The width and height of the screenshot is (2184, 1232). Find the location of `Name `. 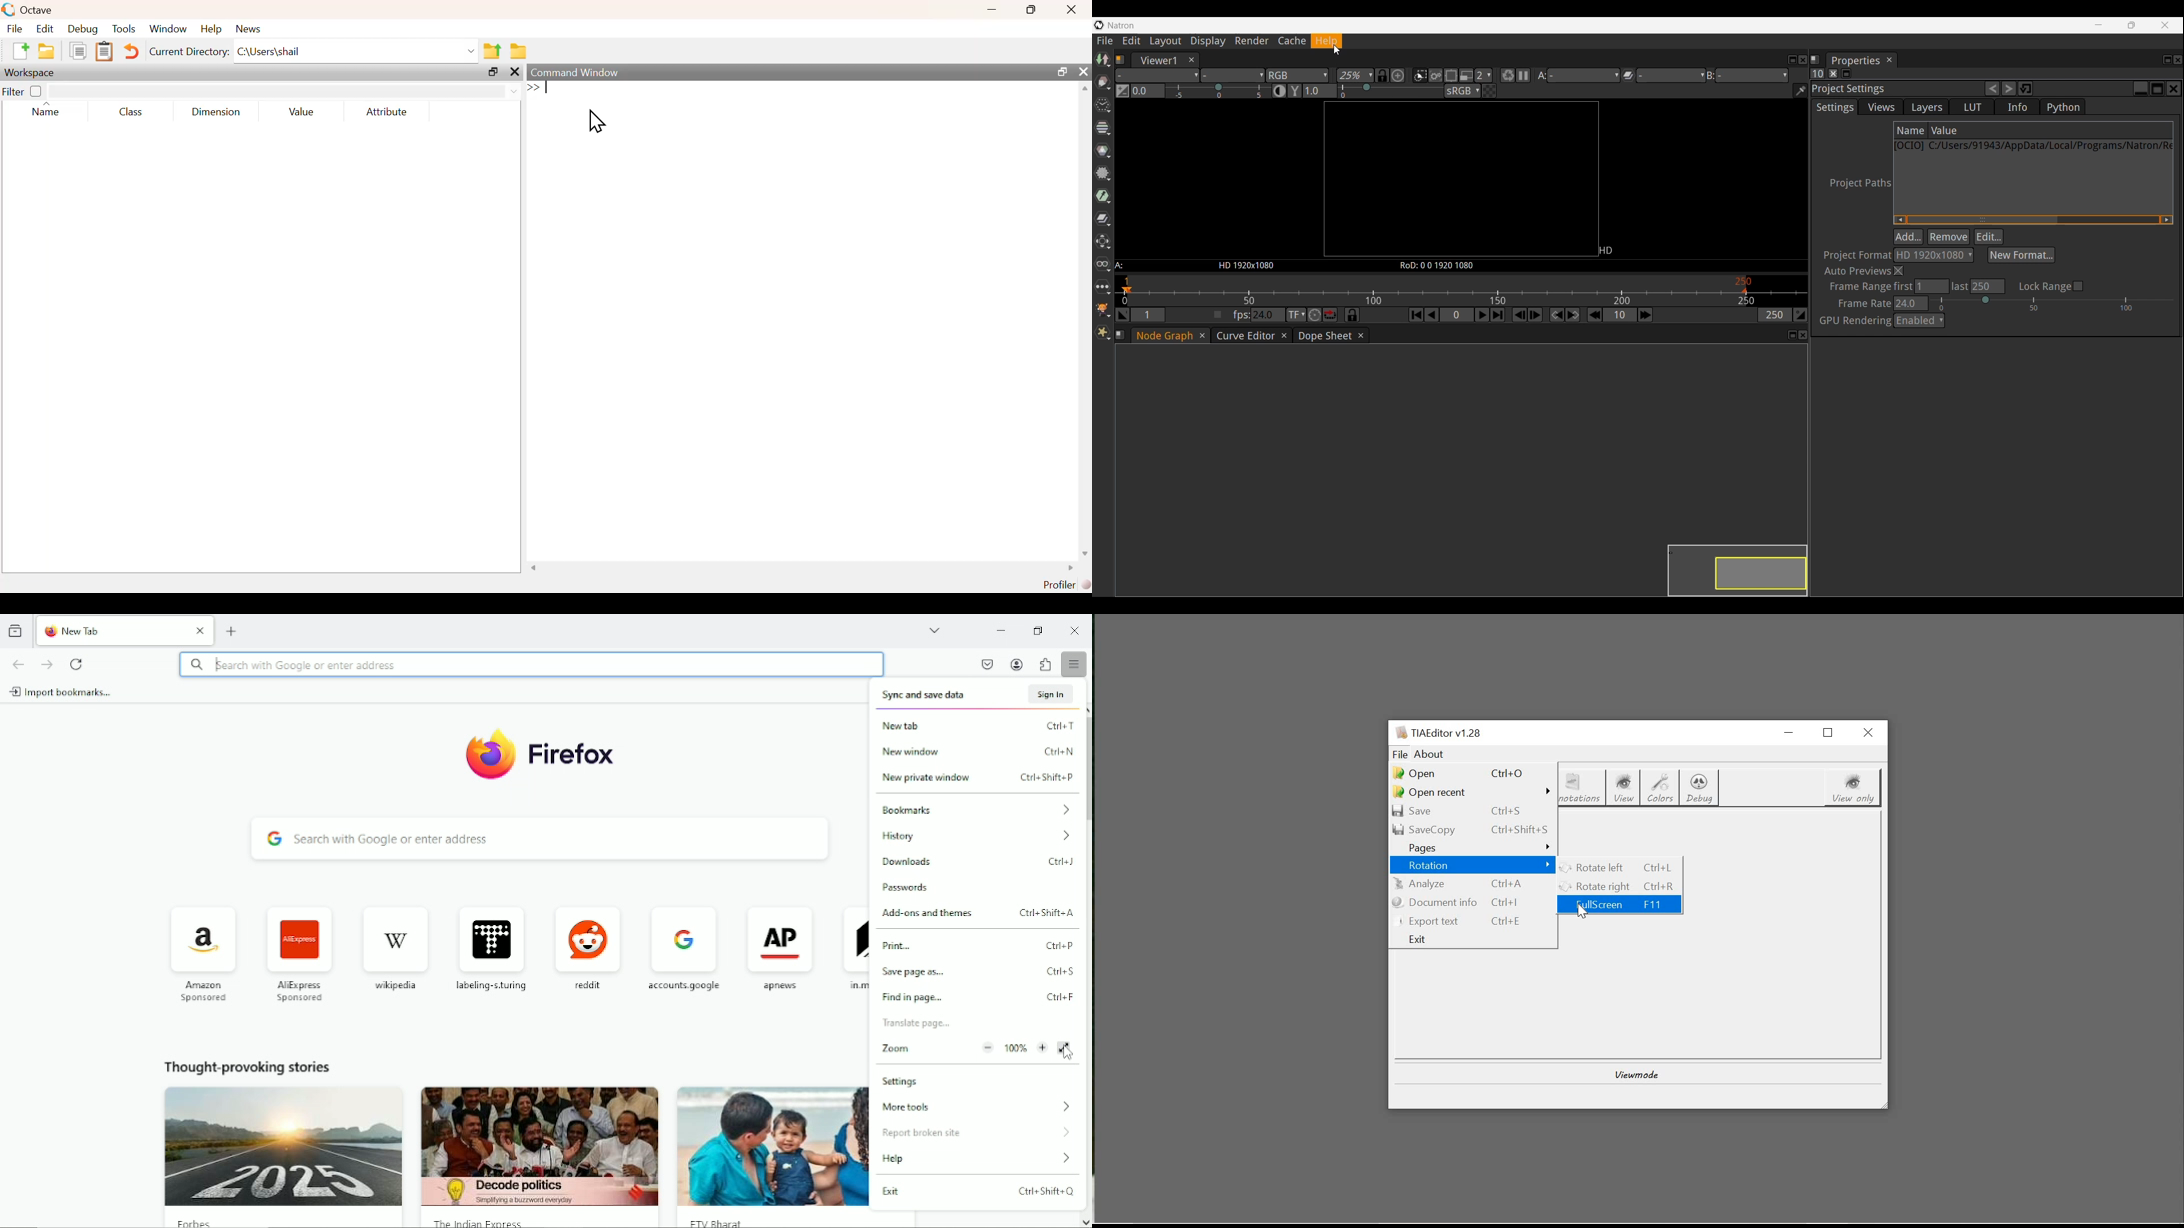

Name  is located at coordinates (1911, 130).